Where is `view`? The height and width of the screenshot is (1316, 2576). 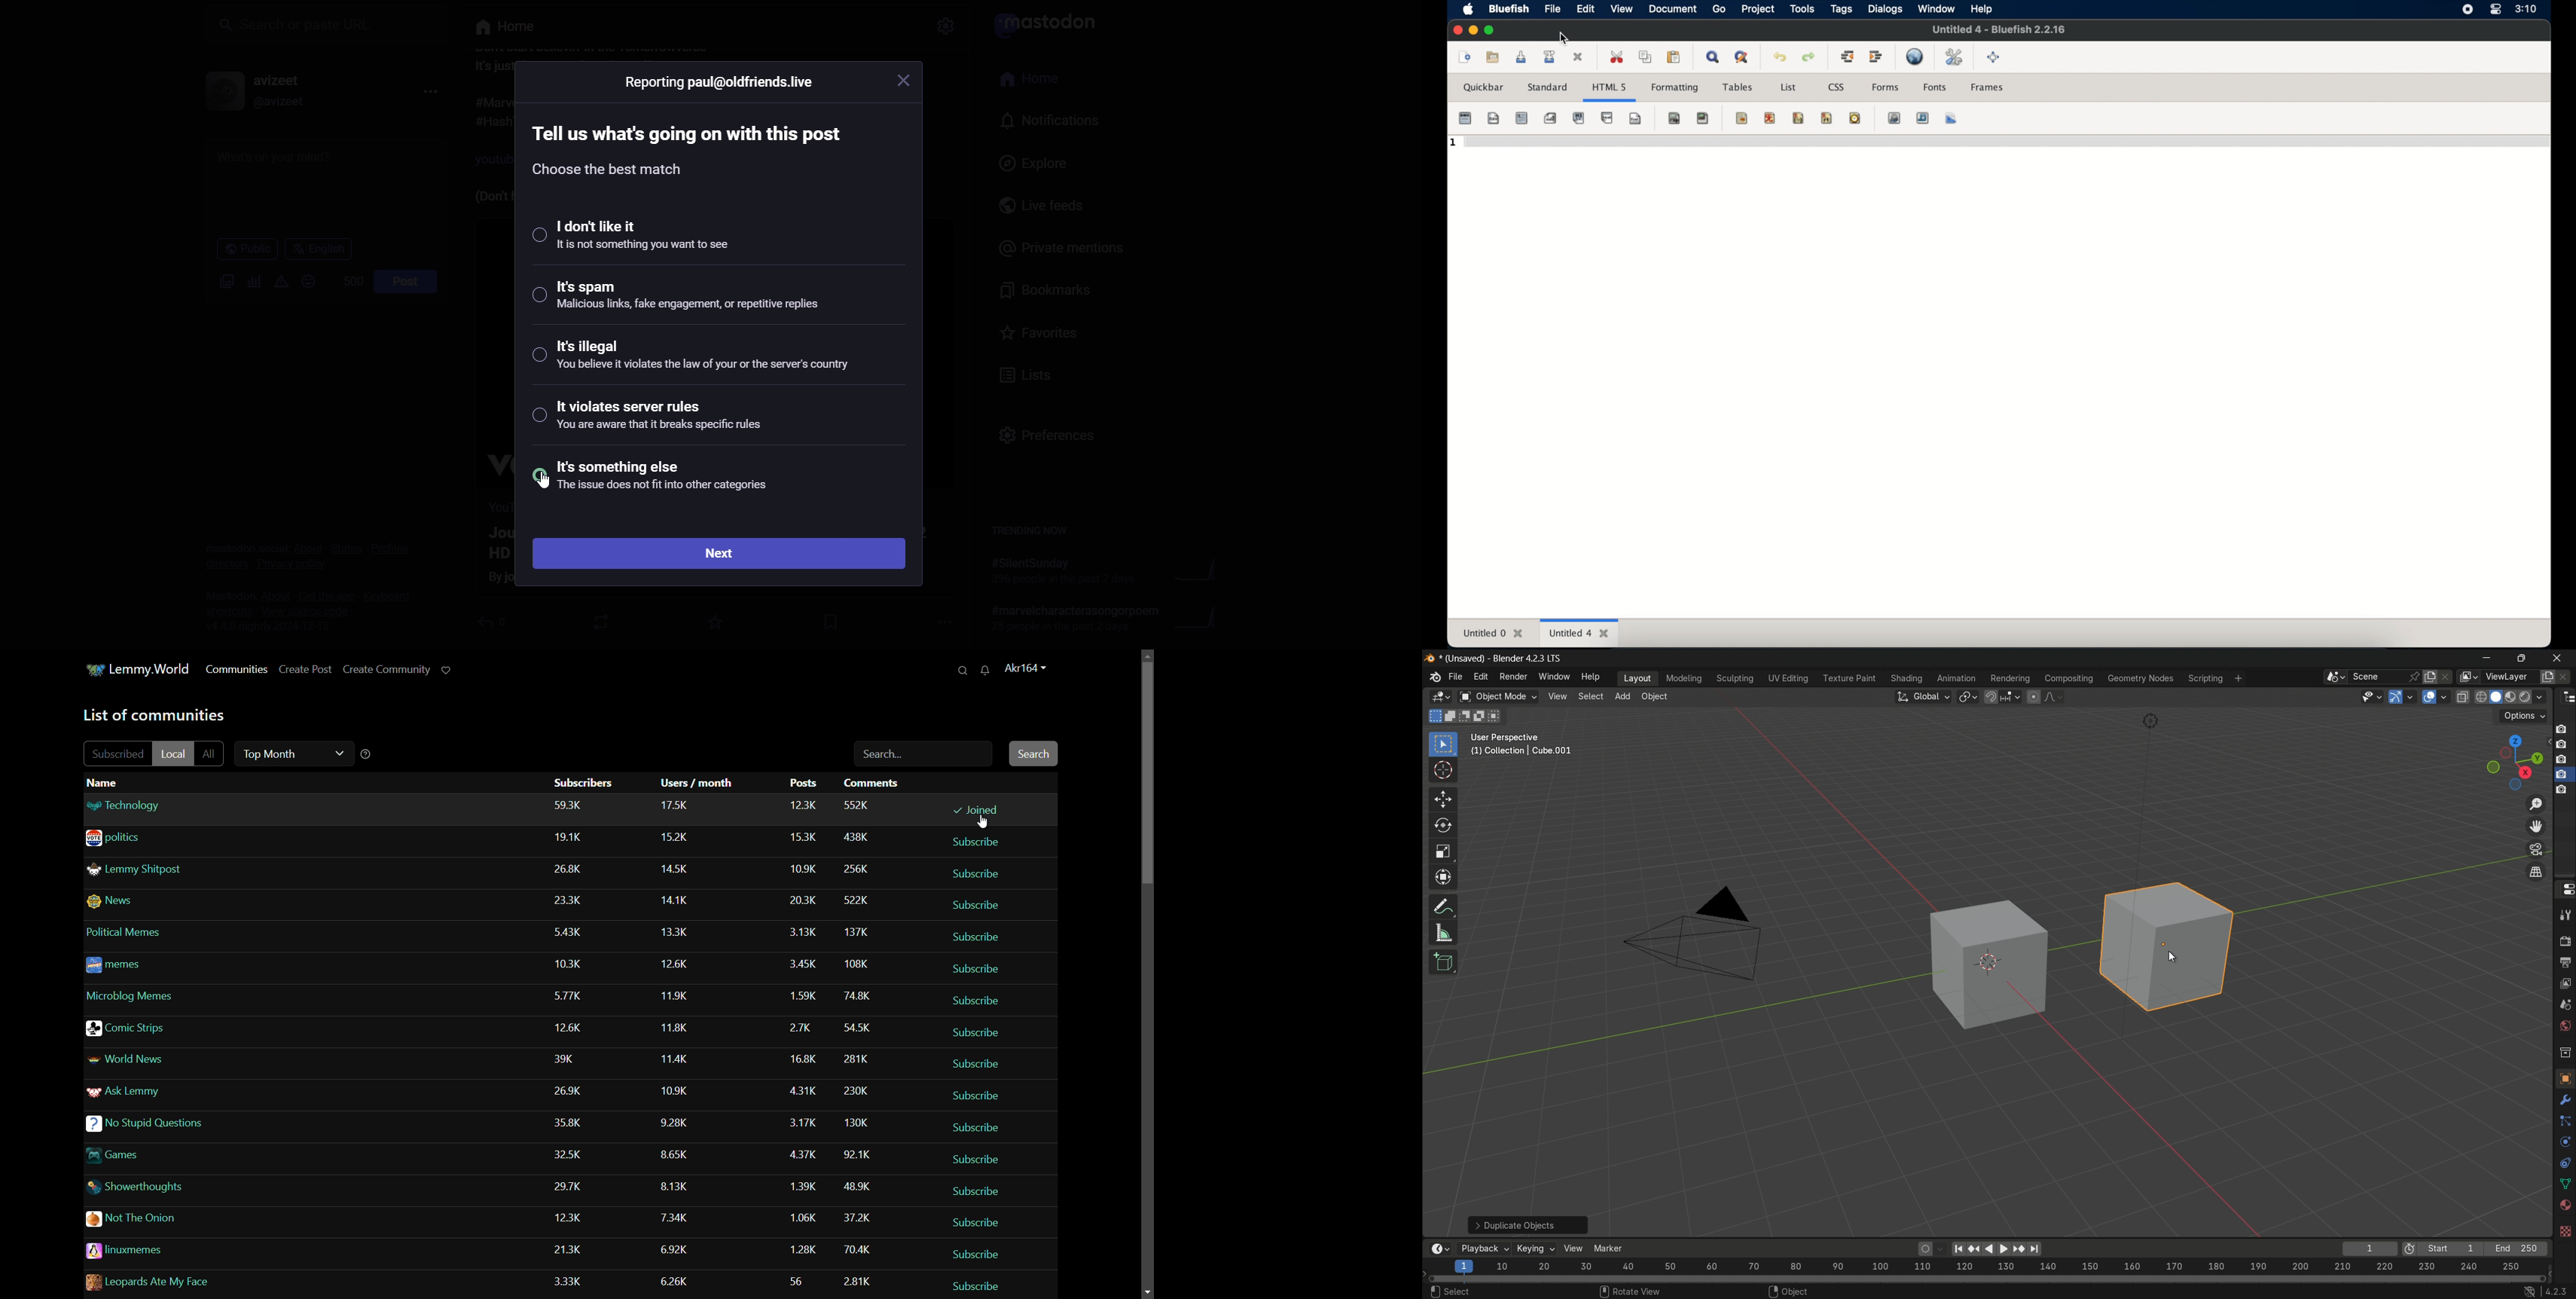
view is located at coordinates (1621, 8).